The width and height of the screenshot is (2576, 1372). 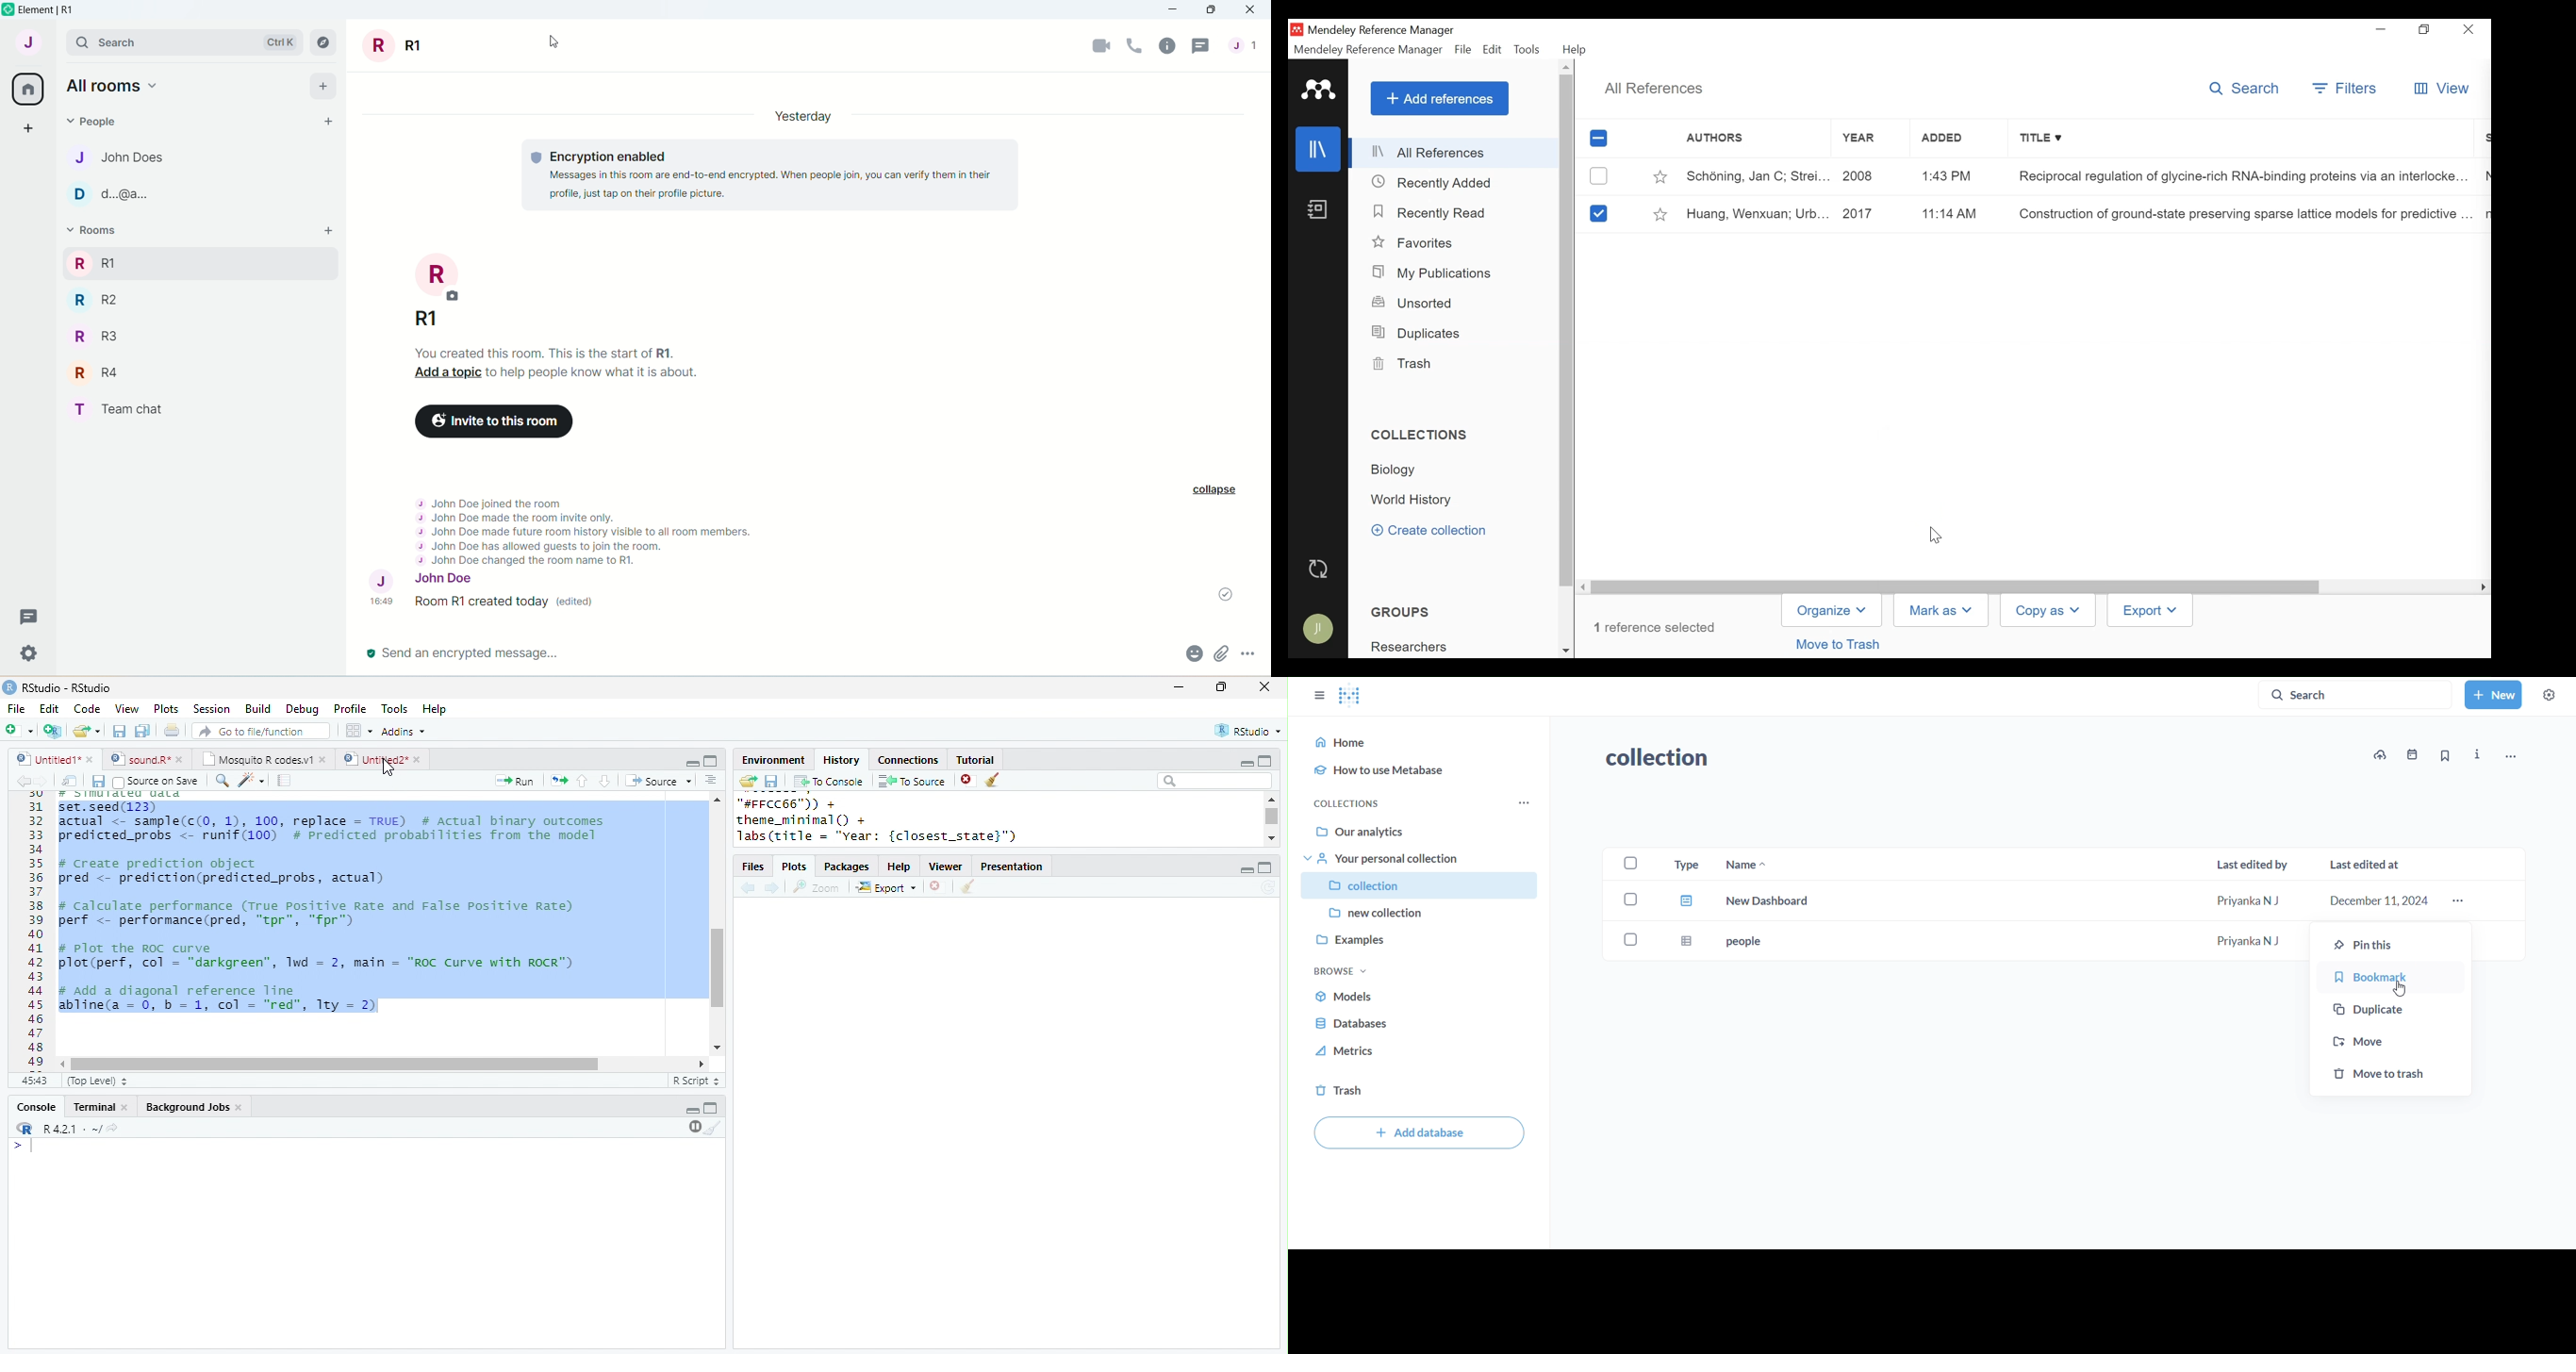 What do you see at coordinates (748, 889) in the screenshot?
I see `back` at bounding box center [748, 889].